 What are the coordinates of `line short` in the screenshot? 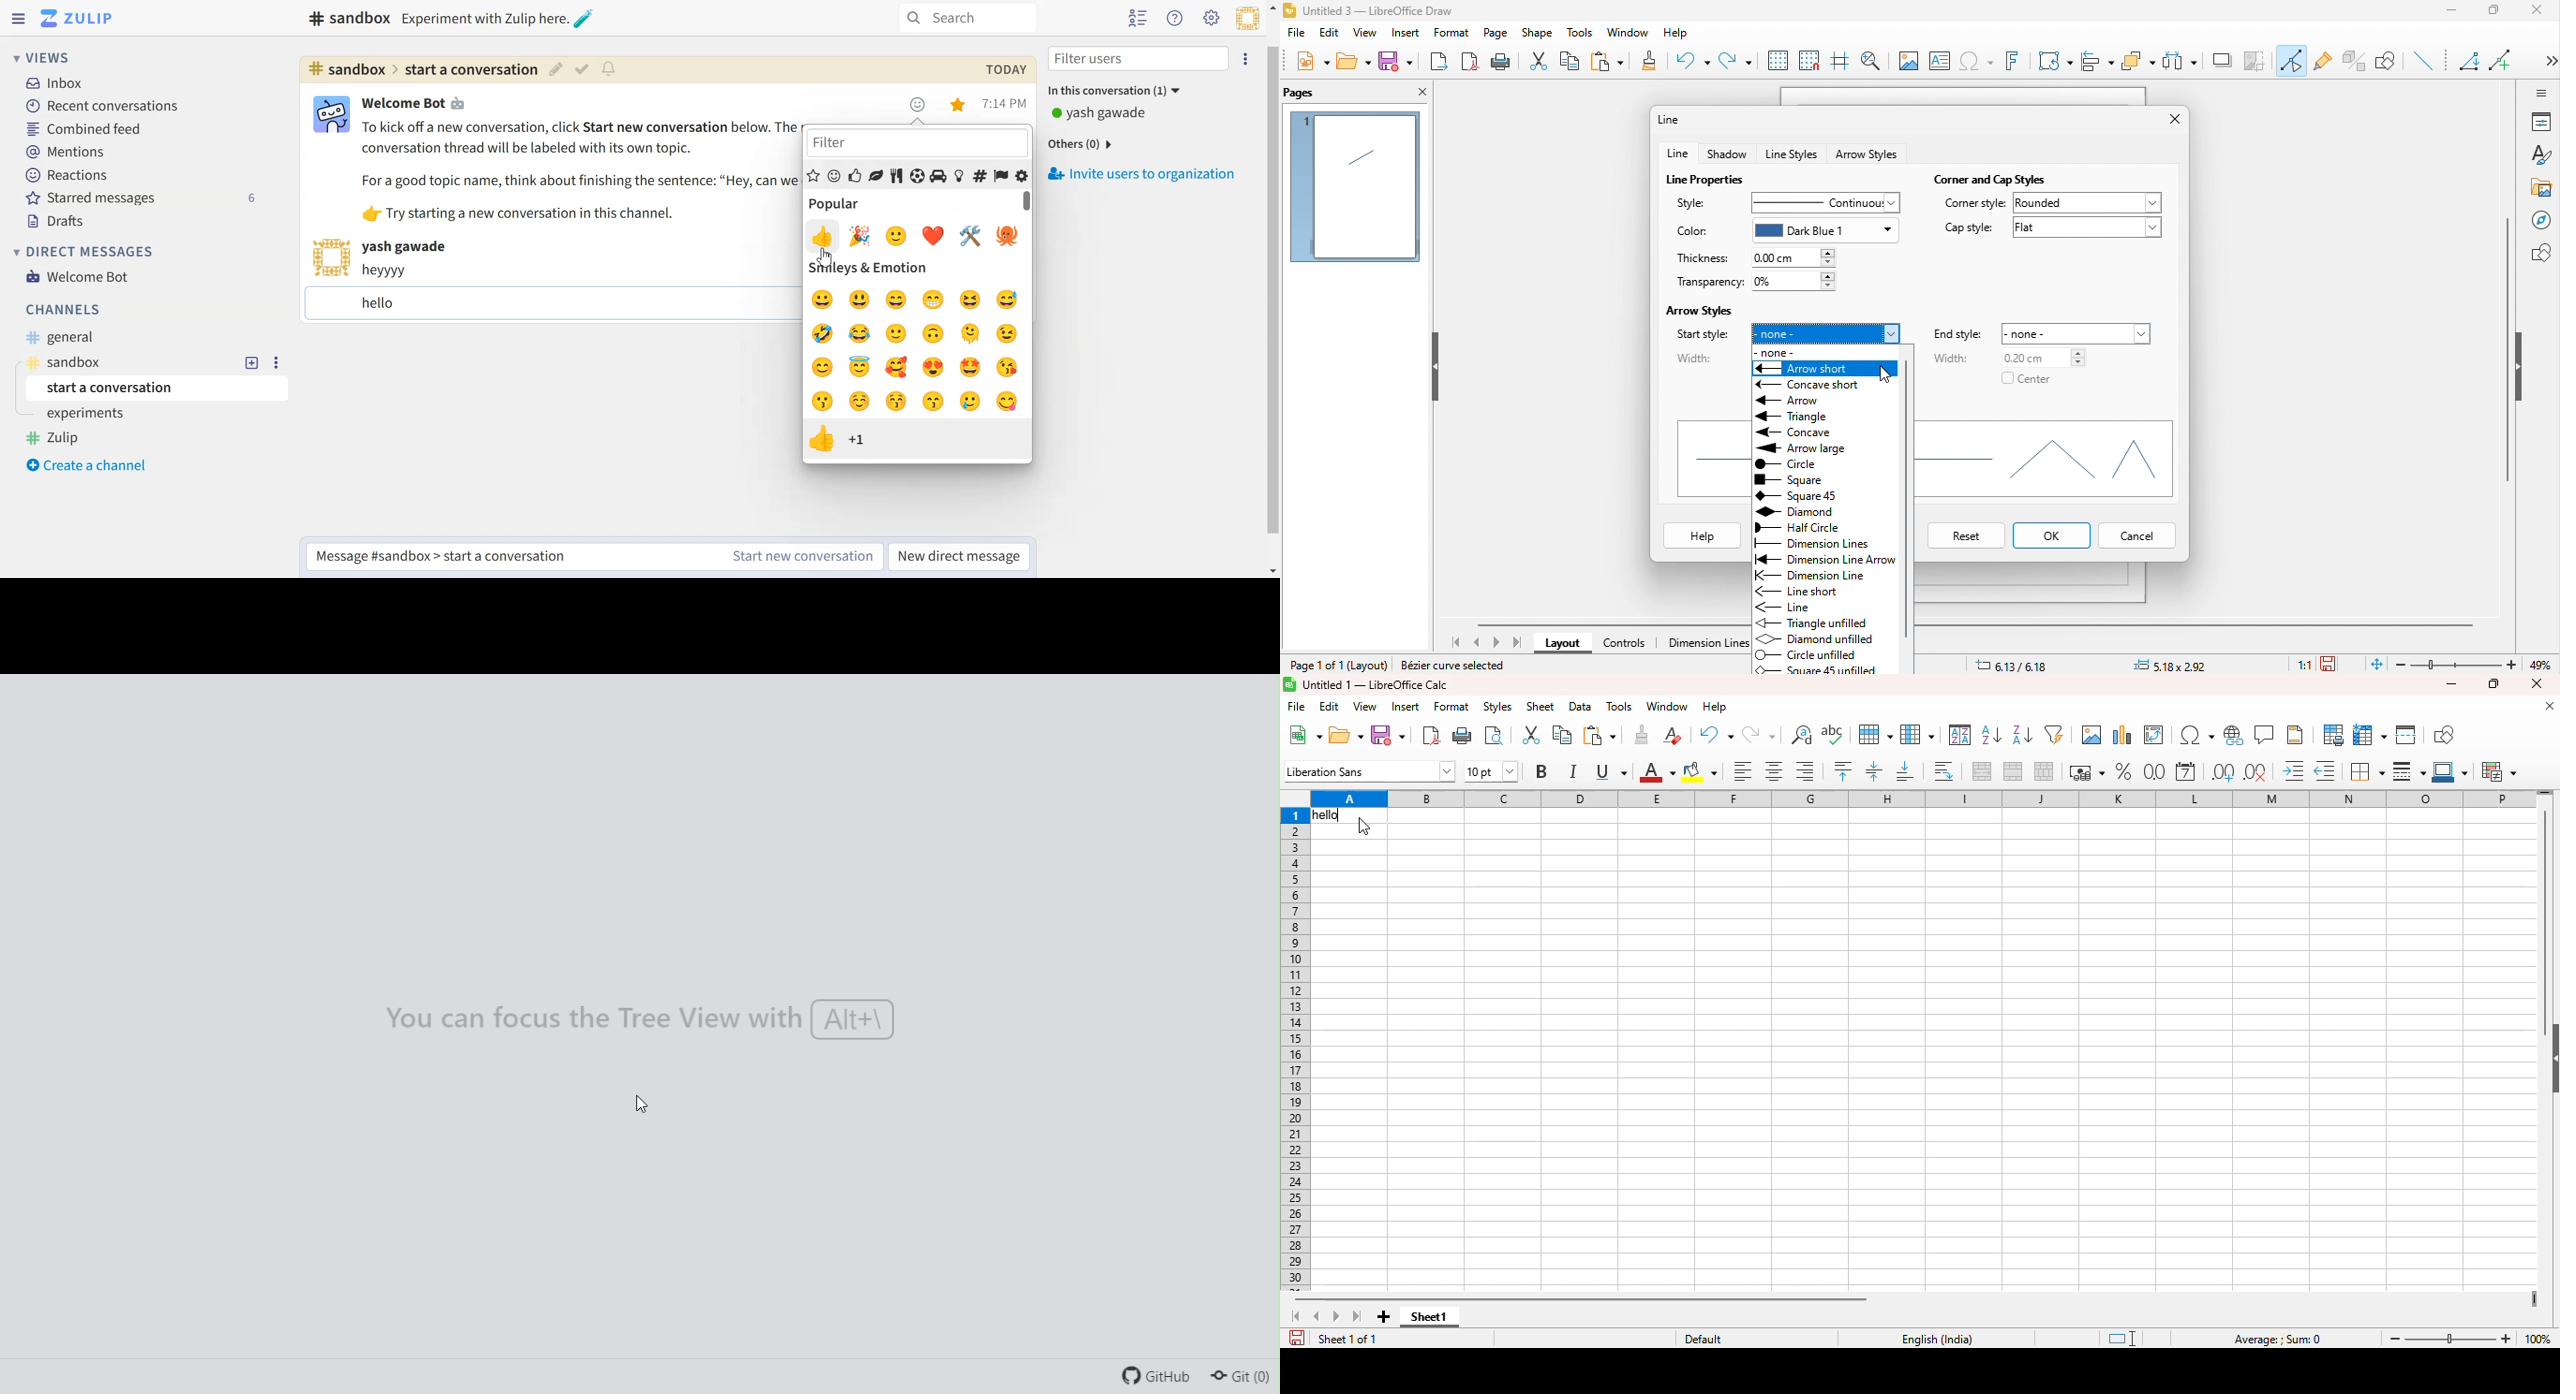 It's located at (1808, 590).